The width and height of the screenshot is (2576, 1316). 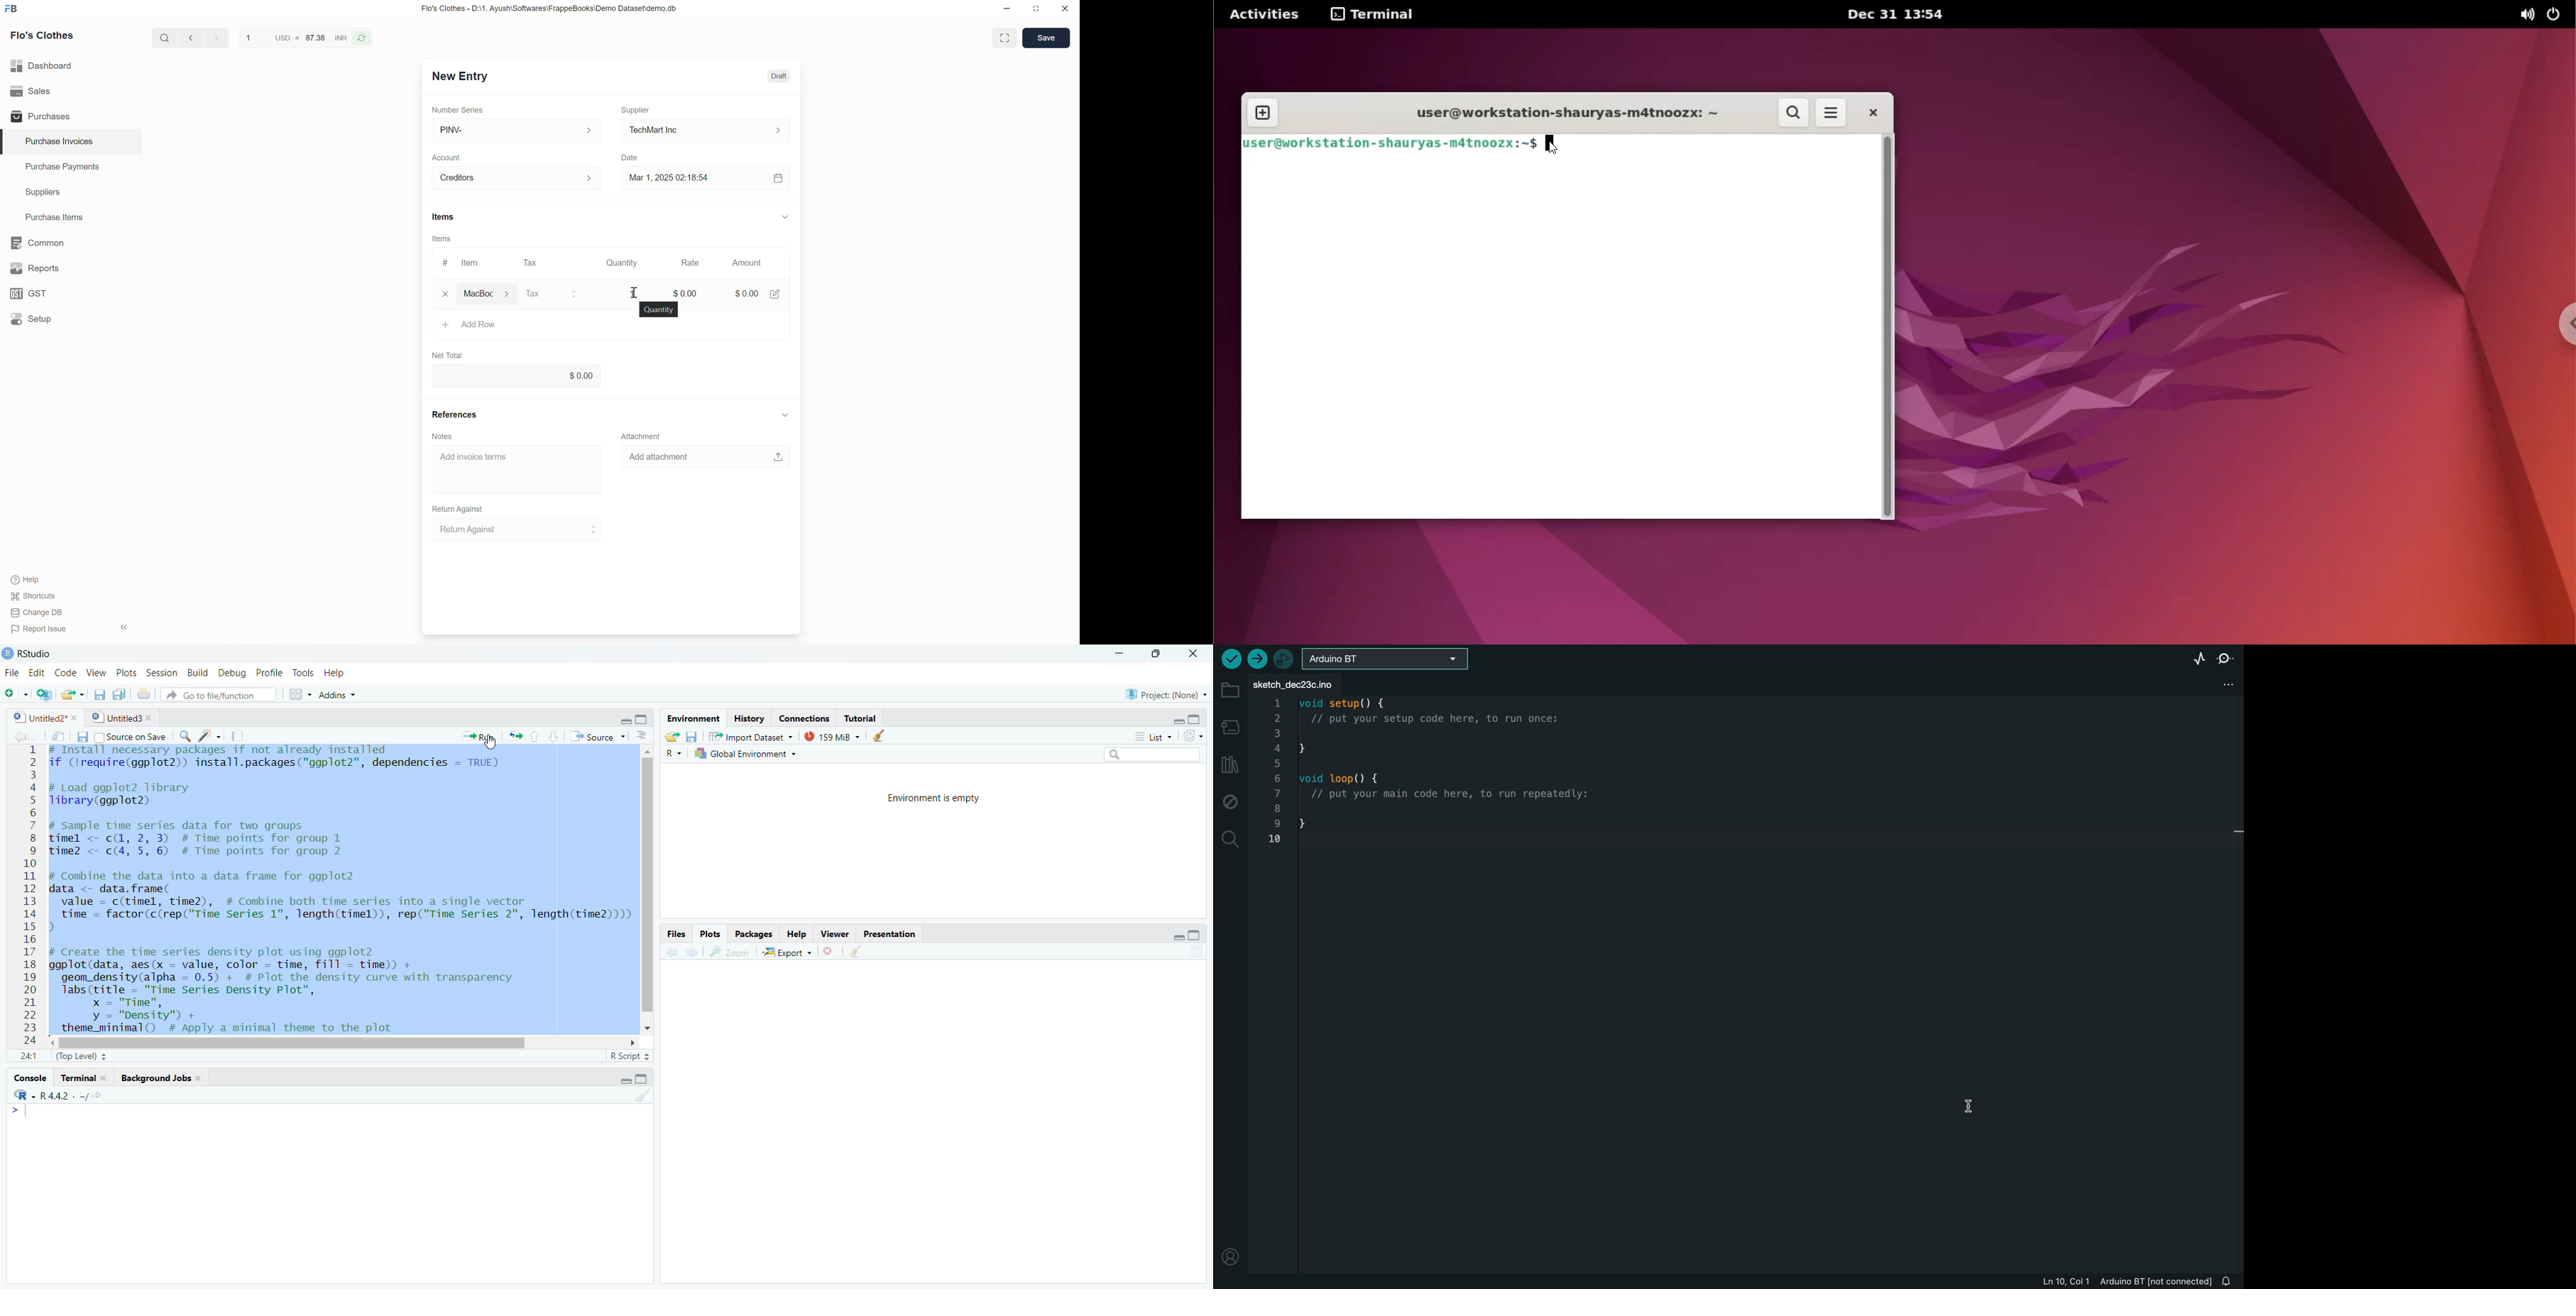 What do you see at coordinates (888, 934) in the screenshot?
I see `Presentation` at bounding box center [888, 934].